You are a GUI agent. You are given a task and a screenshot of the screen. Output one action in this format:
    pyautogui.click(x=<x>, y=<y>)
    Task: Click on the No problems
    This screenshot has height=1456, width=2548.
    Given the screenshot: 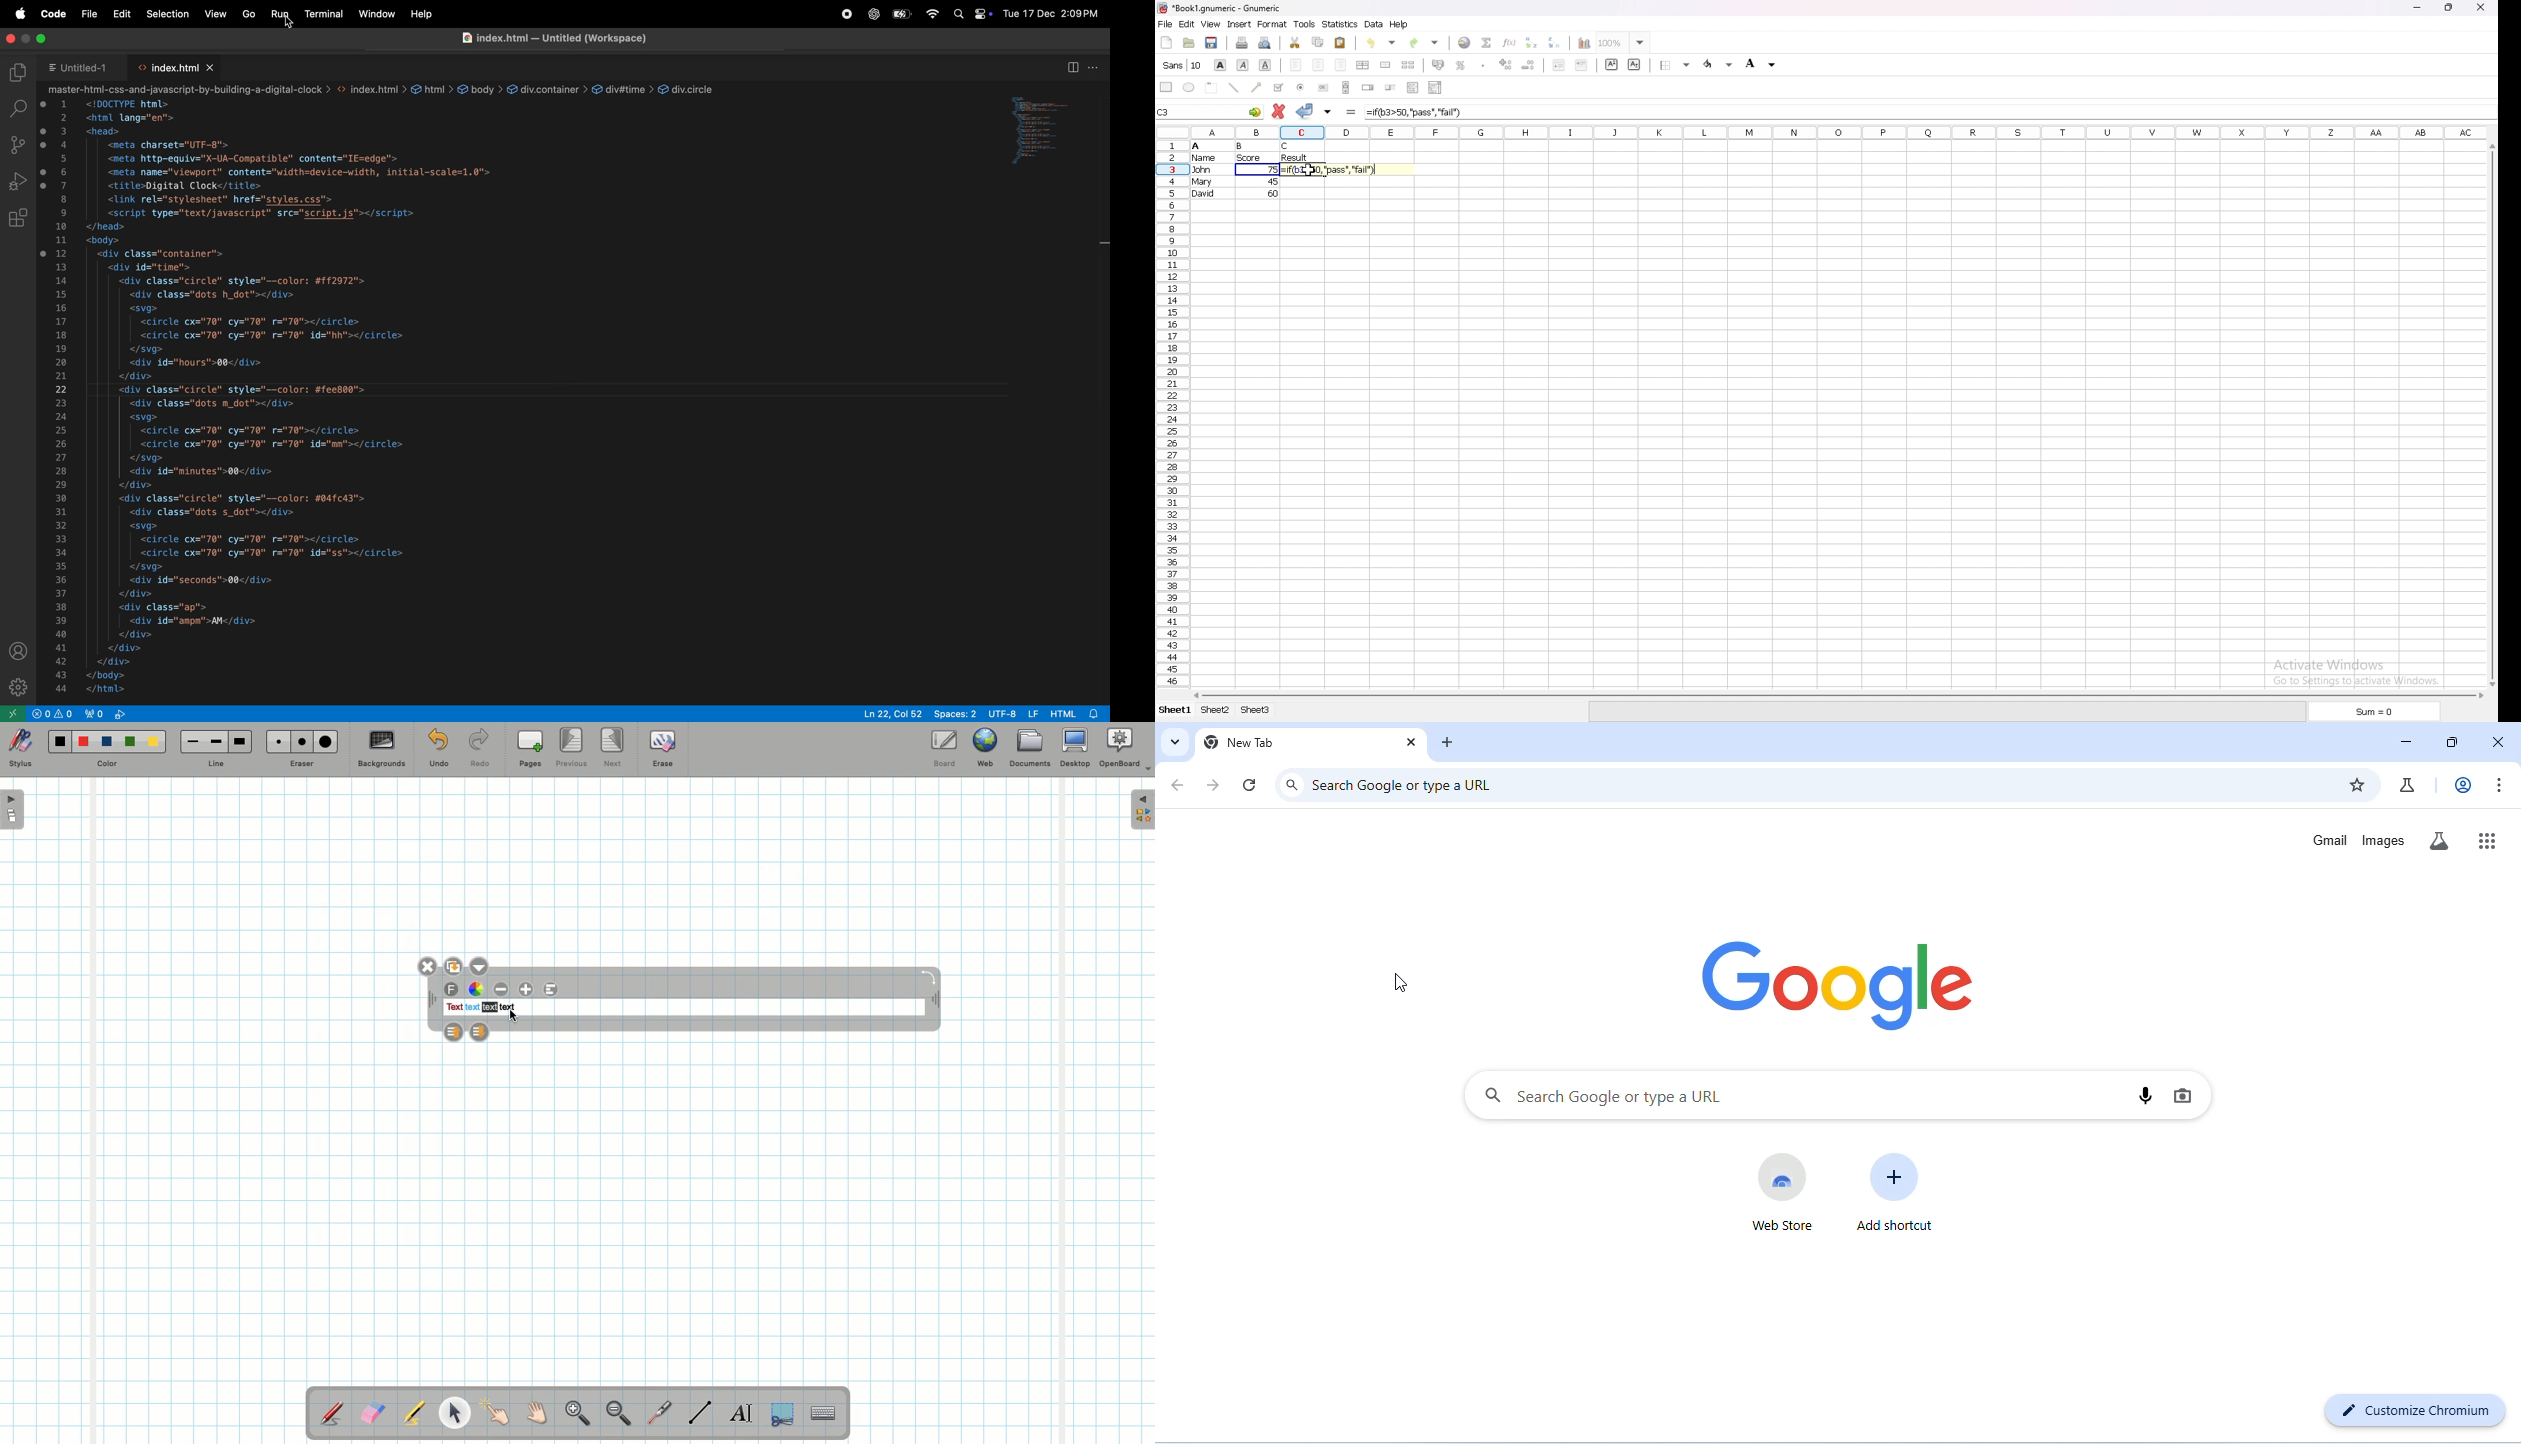 What is the action you would take?
    pyautogui.click(x=40, y=713)
    